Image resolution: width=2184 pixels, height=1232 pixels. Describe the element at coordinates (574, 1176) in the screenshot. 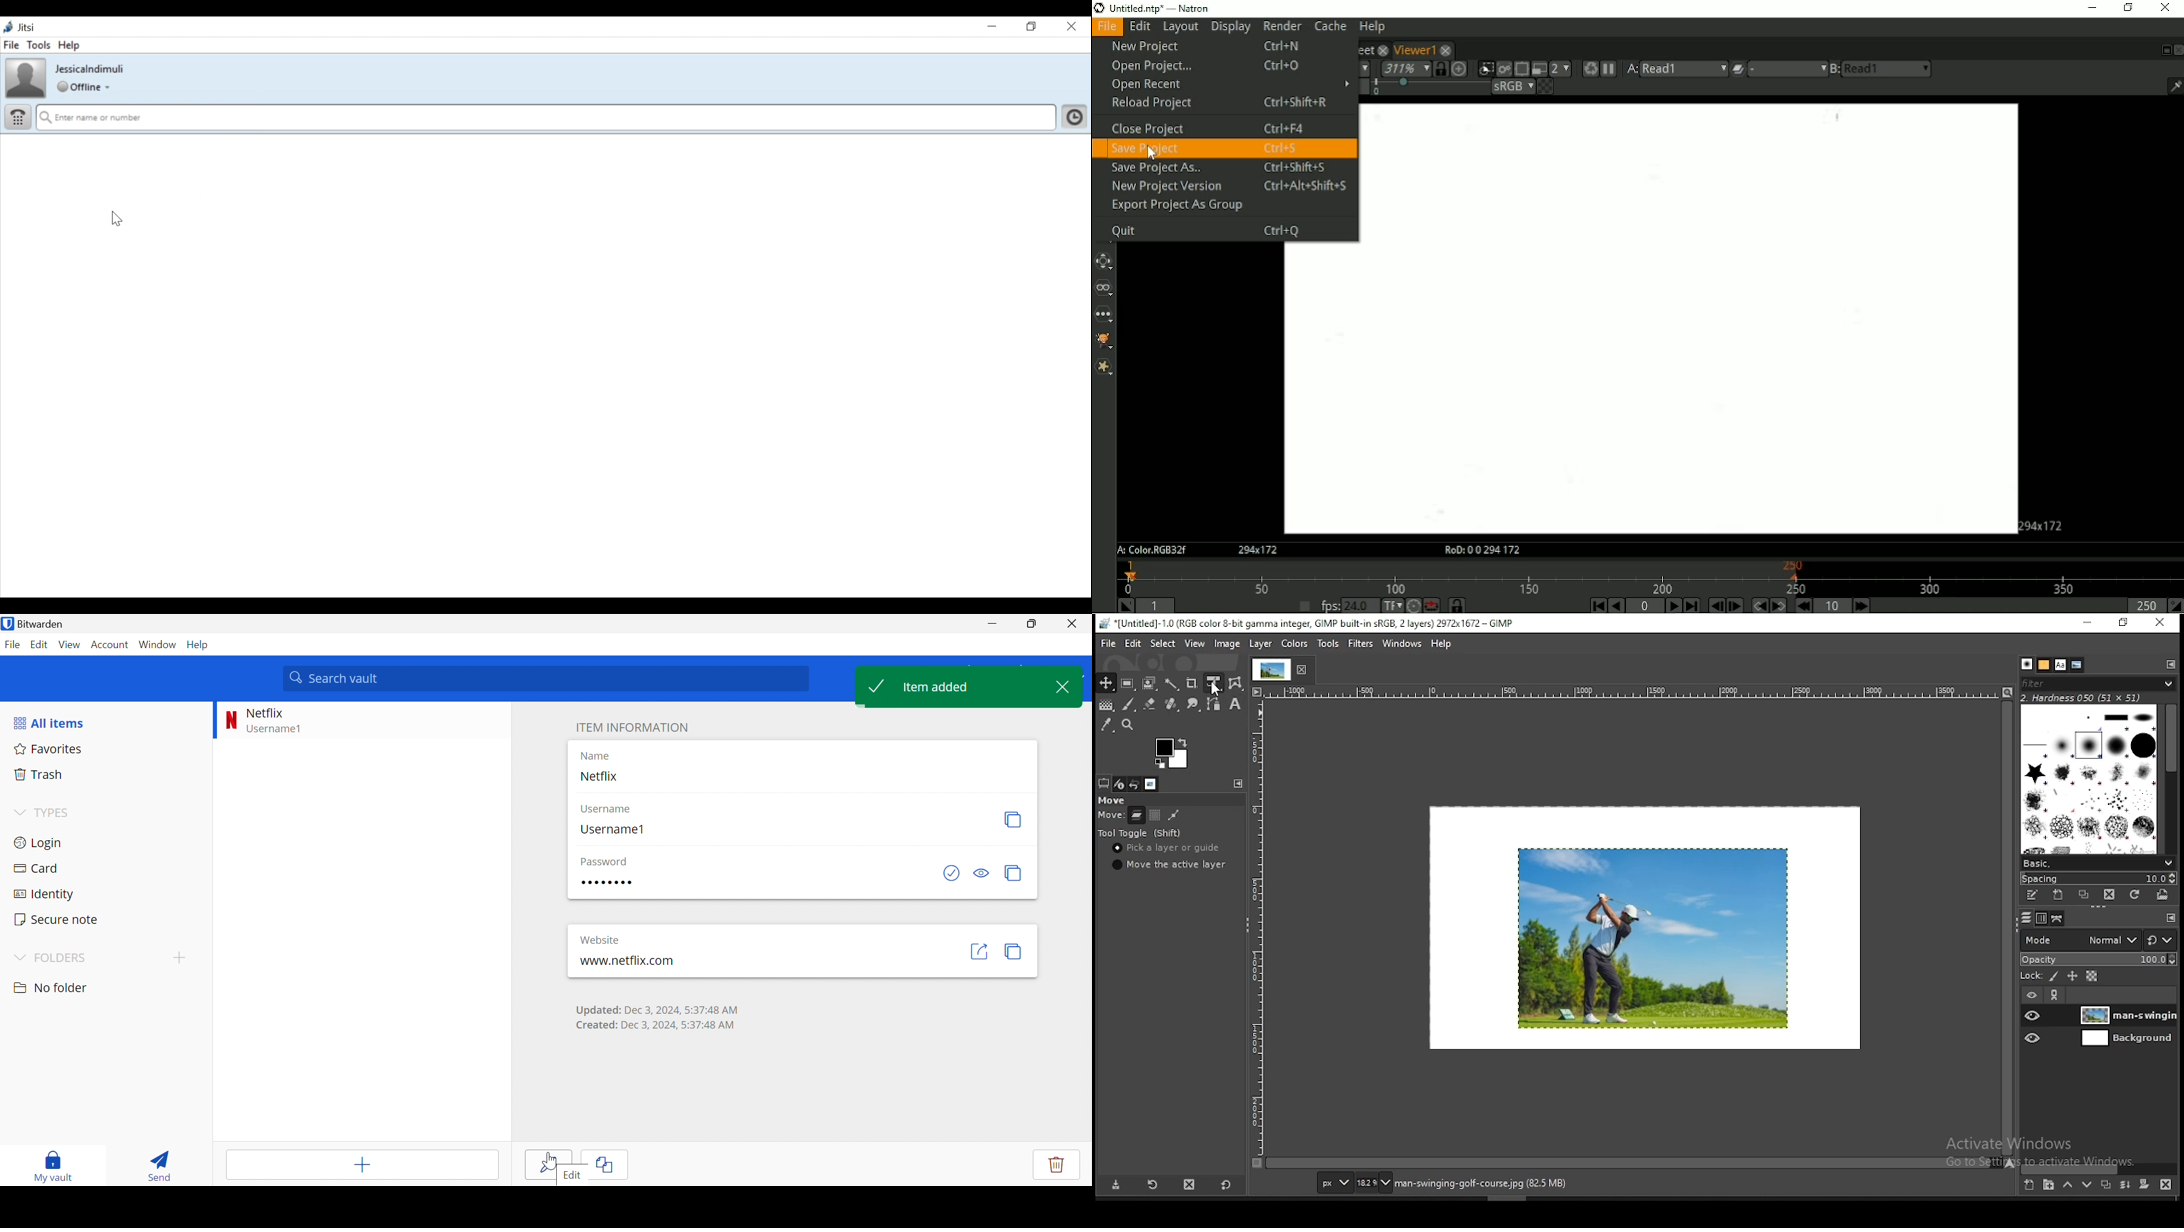

I see `Edit` at that location.